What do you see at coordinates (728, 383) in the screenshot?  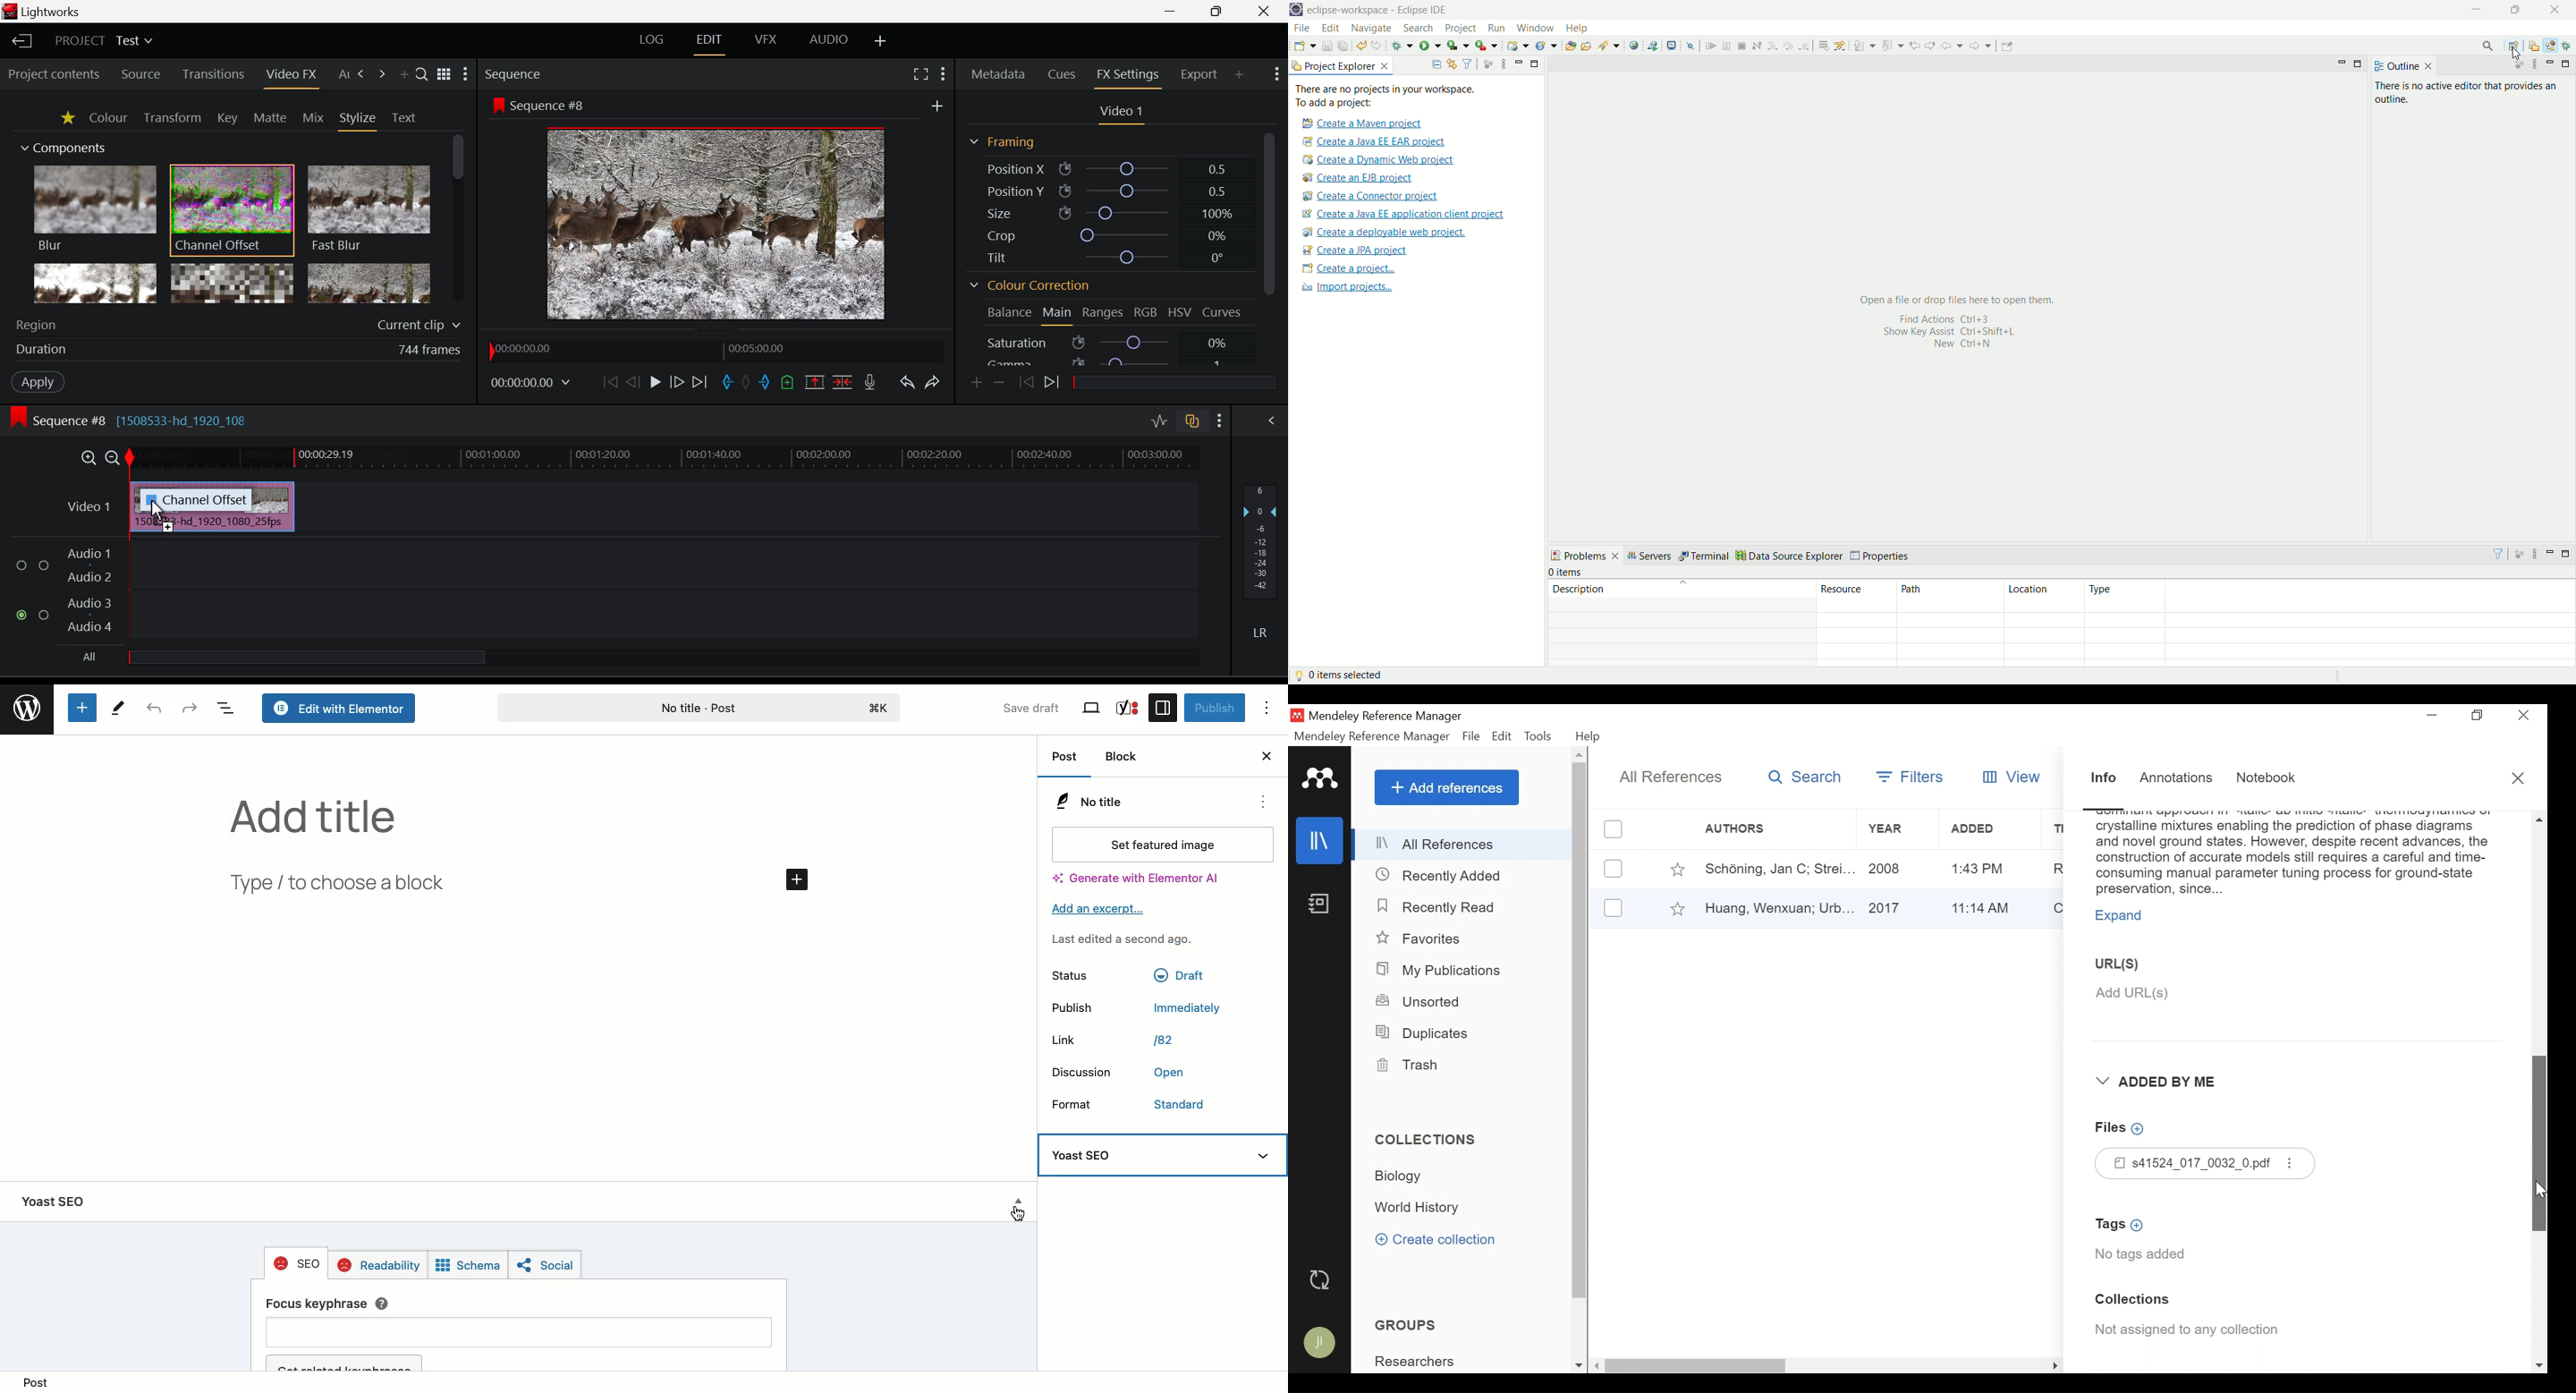 I see `Mark In` at bounding box center [728, 383].